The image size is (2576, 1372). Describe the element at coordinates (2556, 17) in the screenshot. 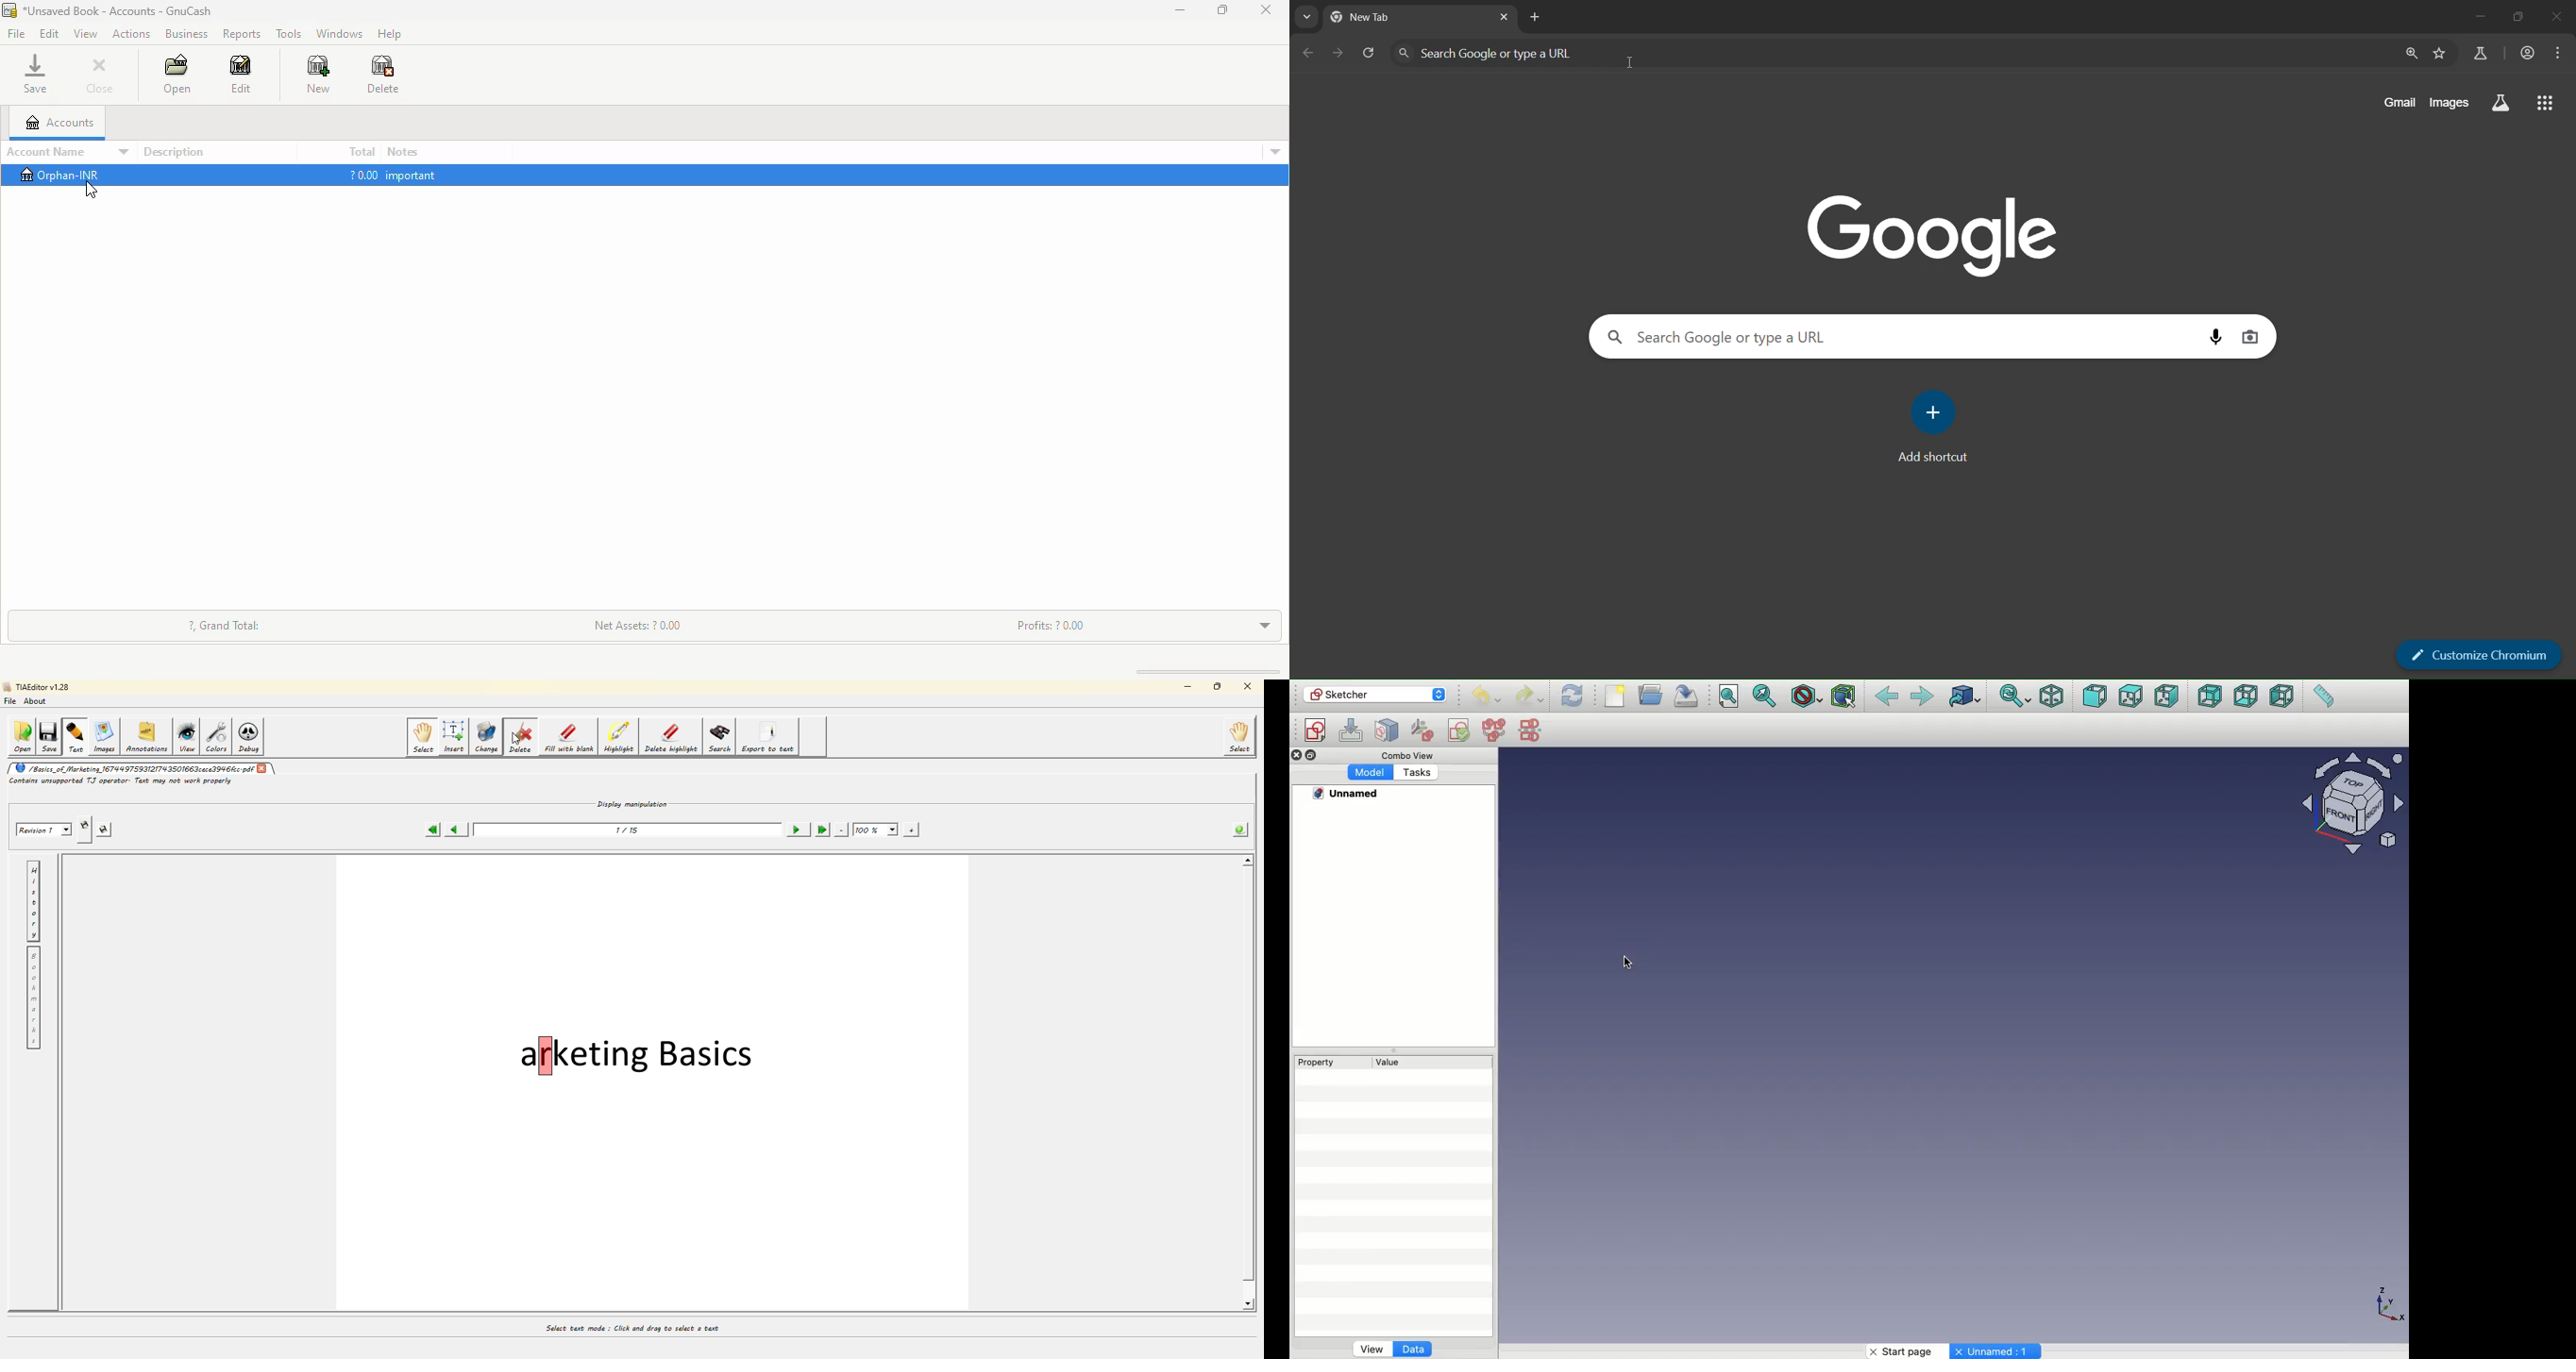

I see `close` at that location.